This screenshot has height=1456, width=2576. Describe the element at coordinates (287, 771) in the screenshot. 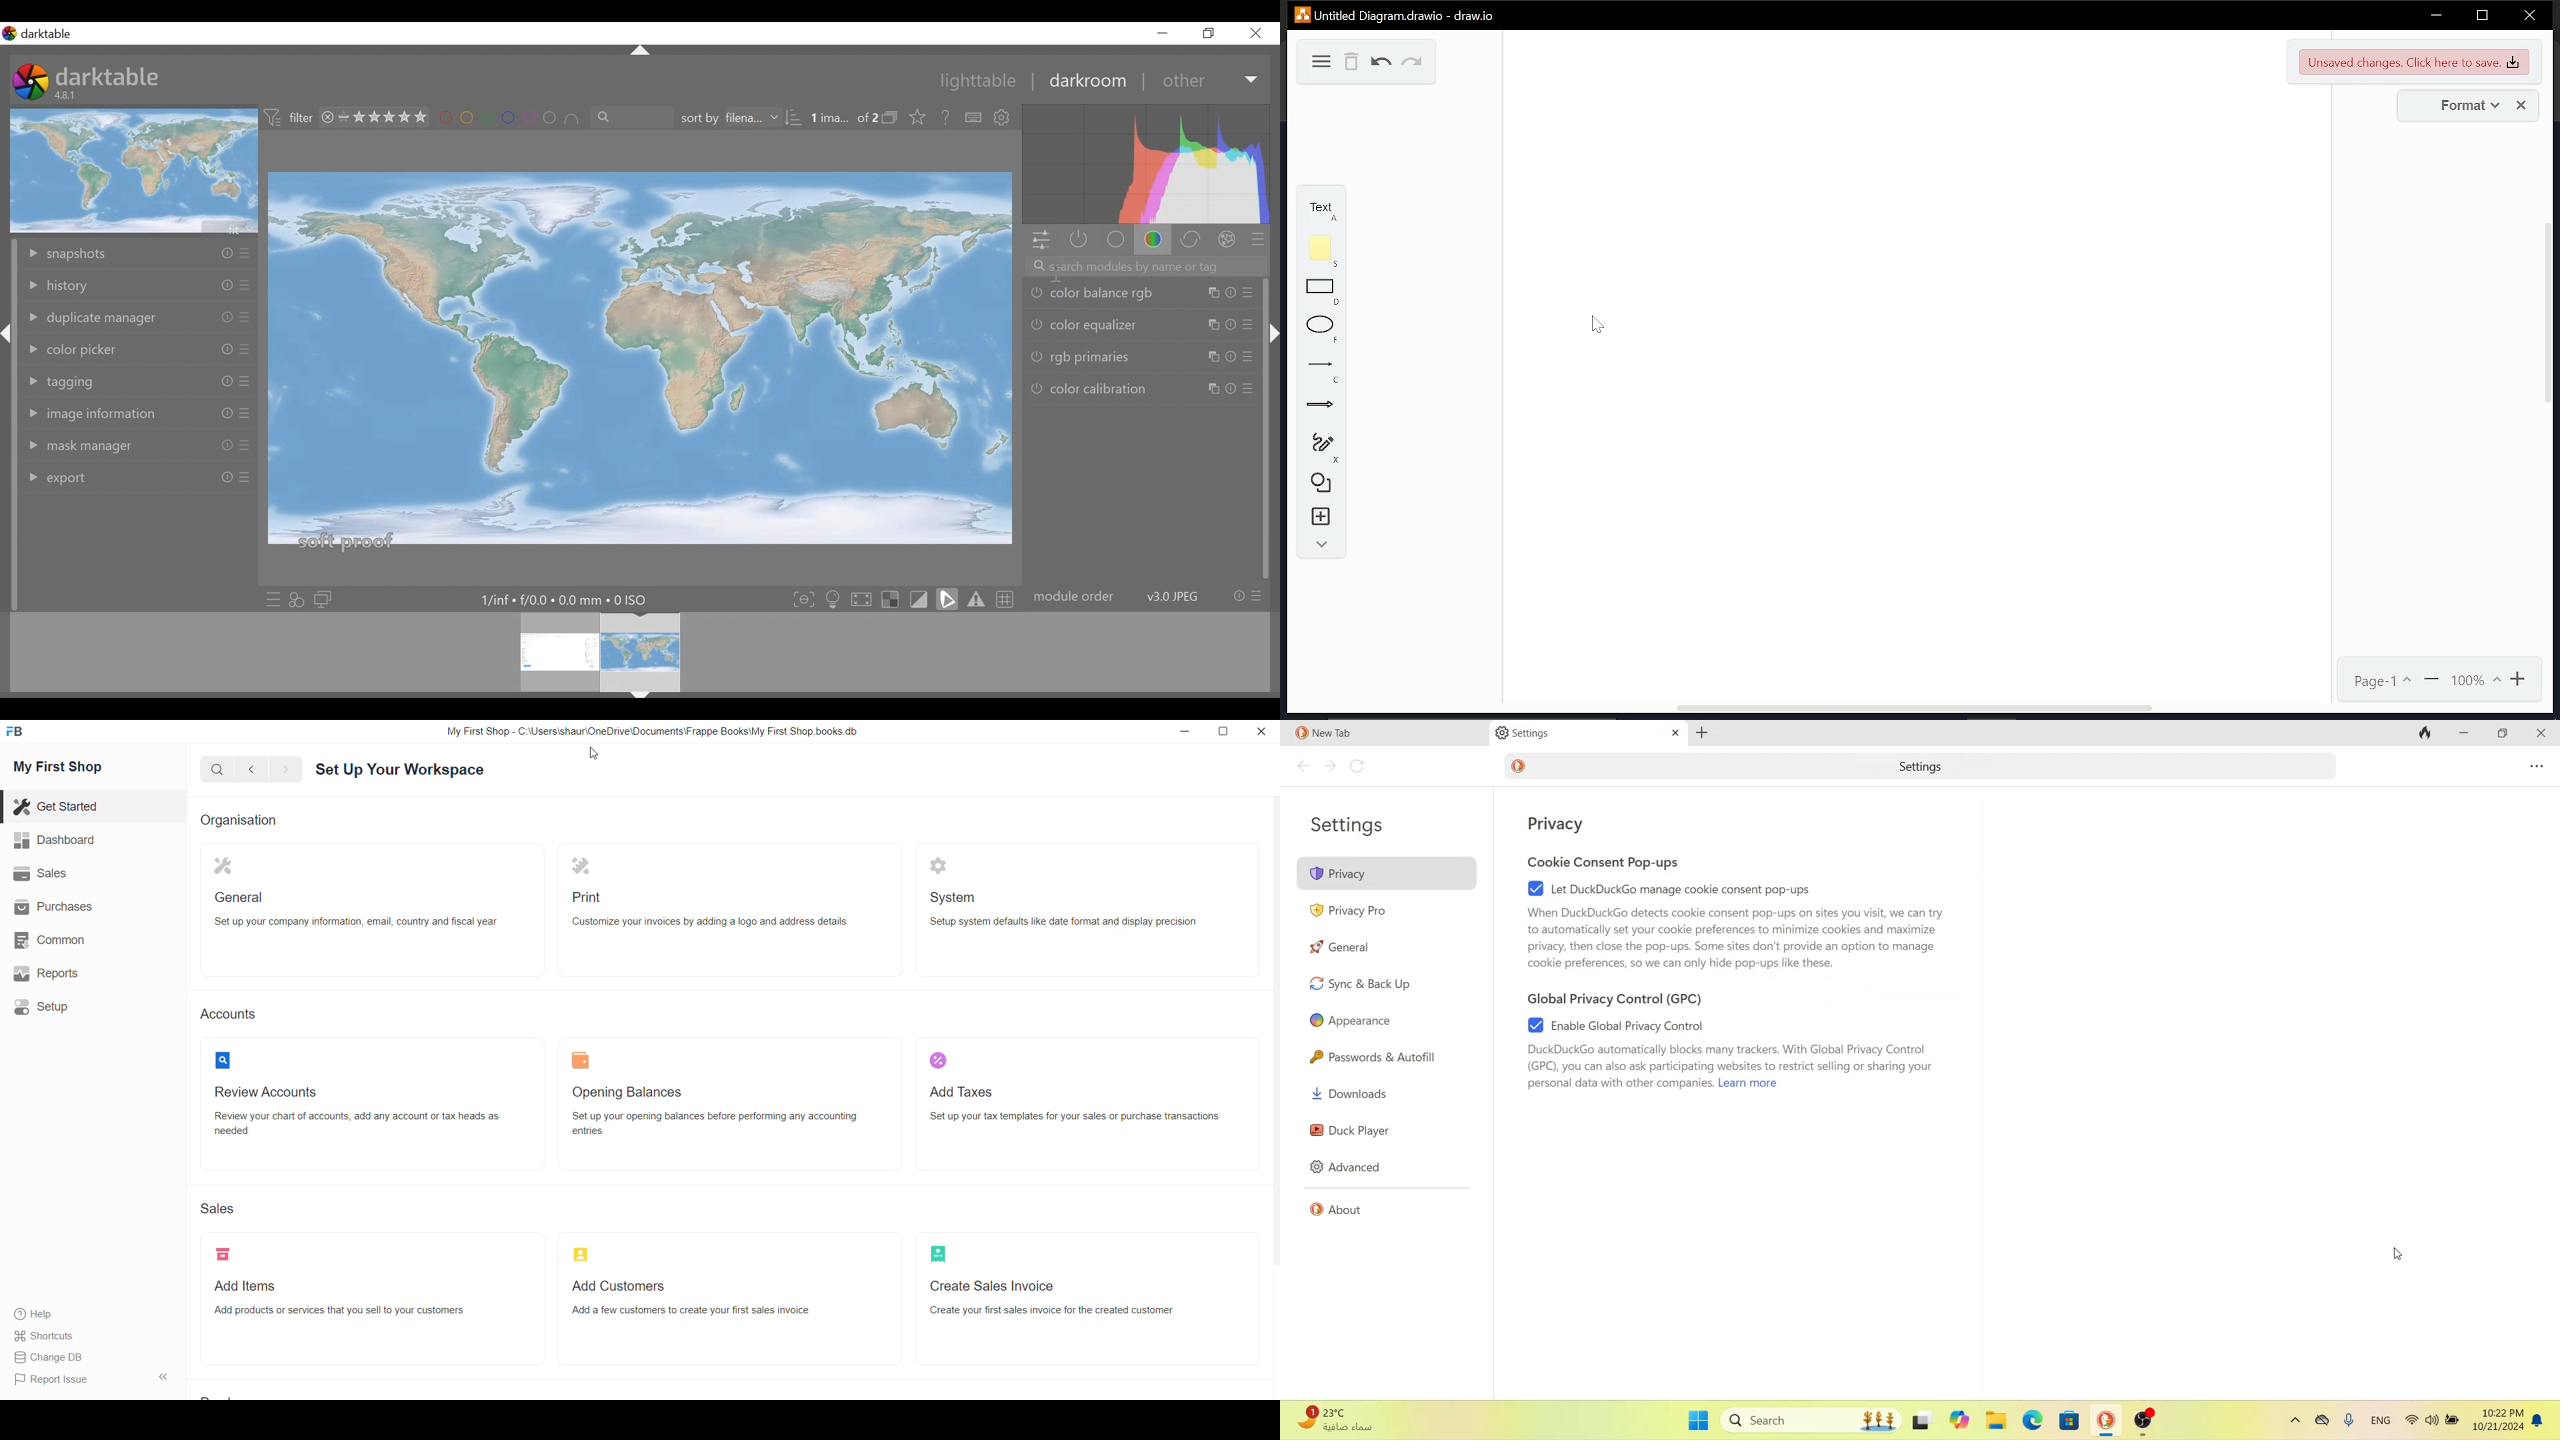

I see `move forward ` at that location.